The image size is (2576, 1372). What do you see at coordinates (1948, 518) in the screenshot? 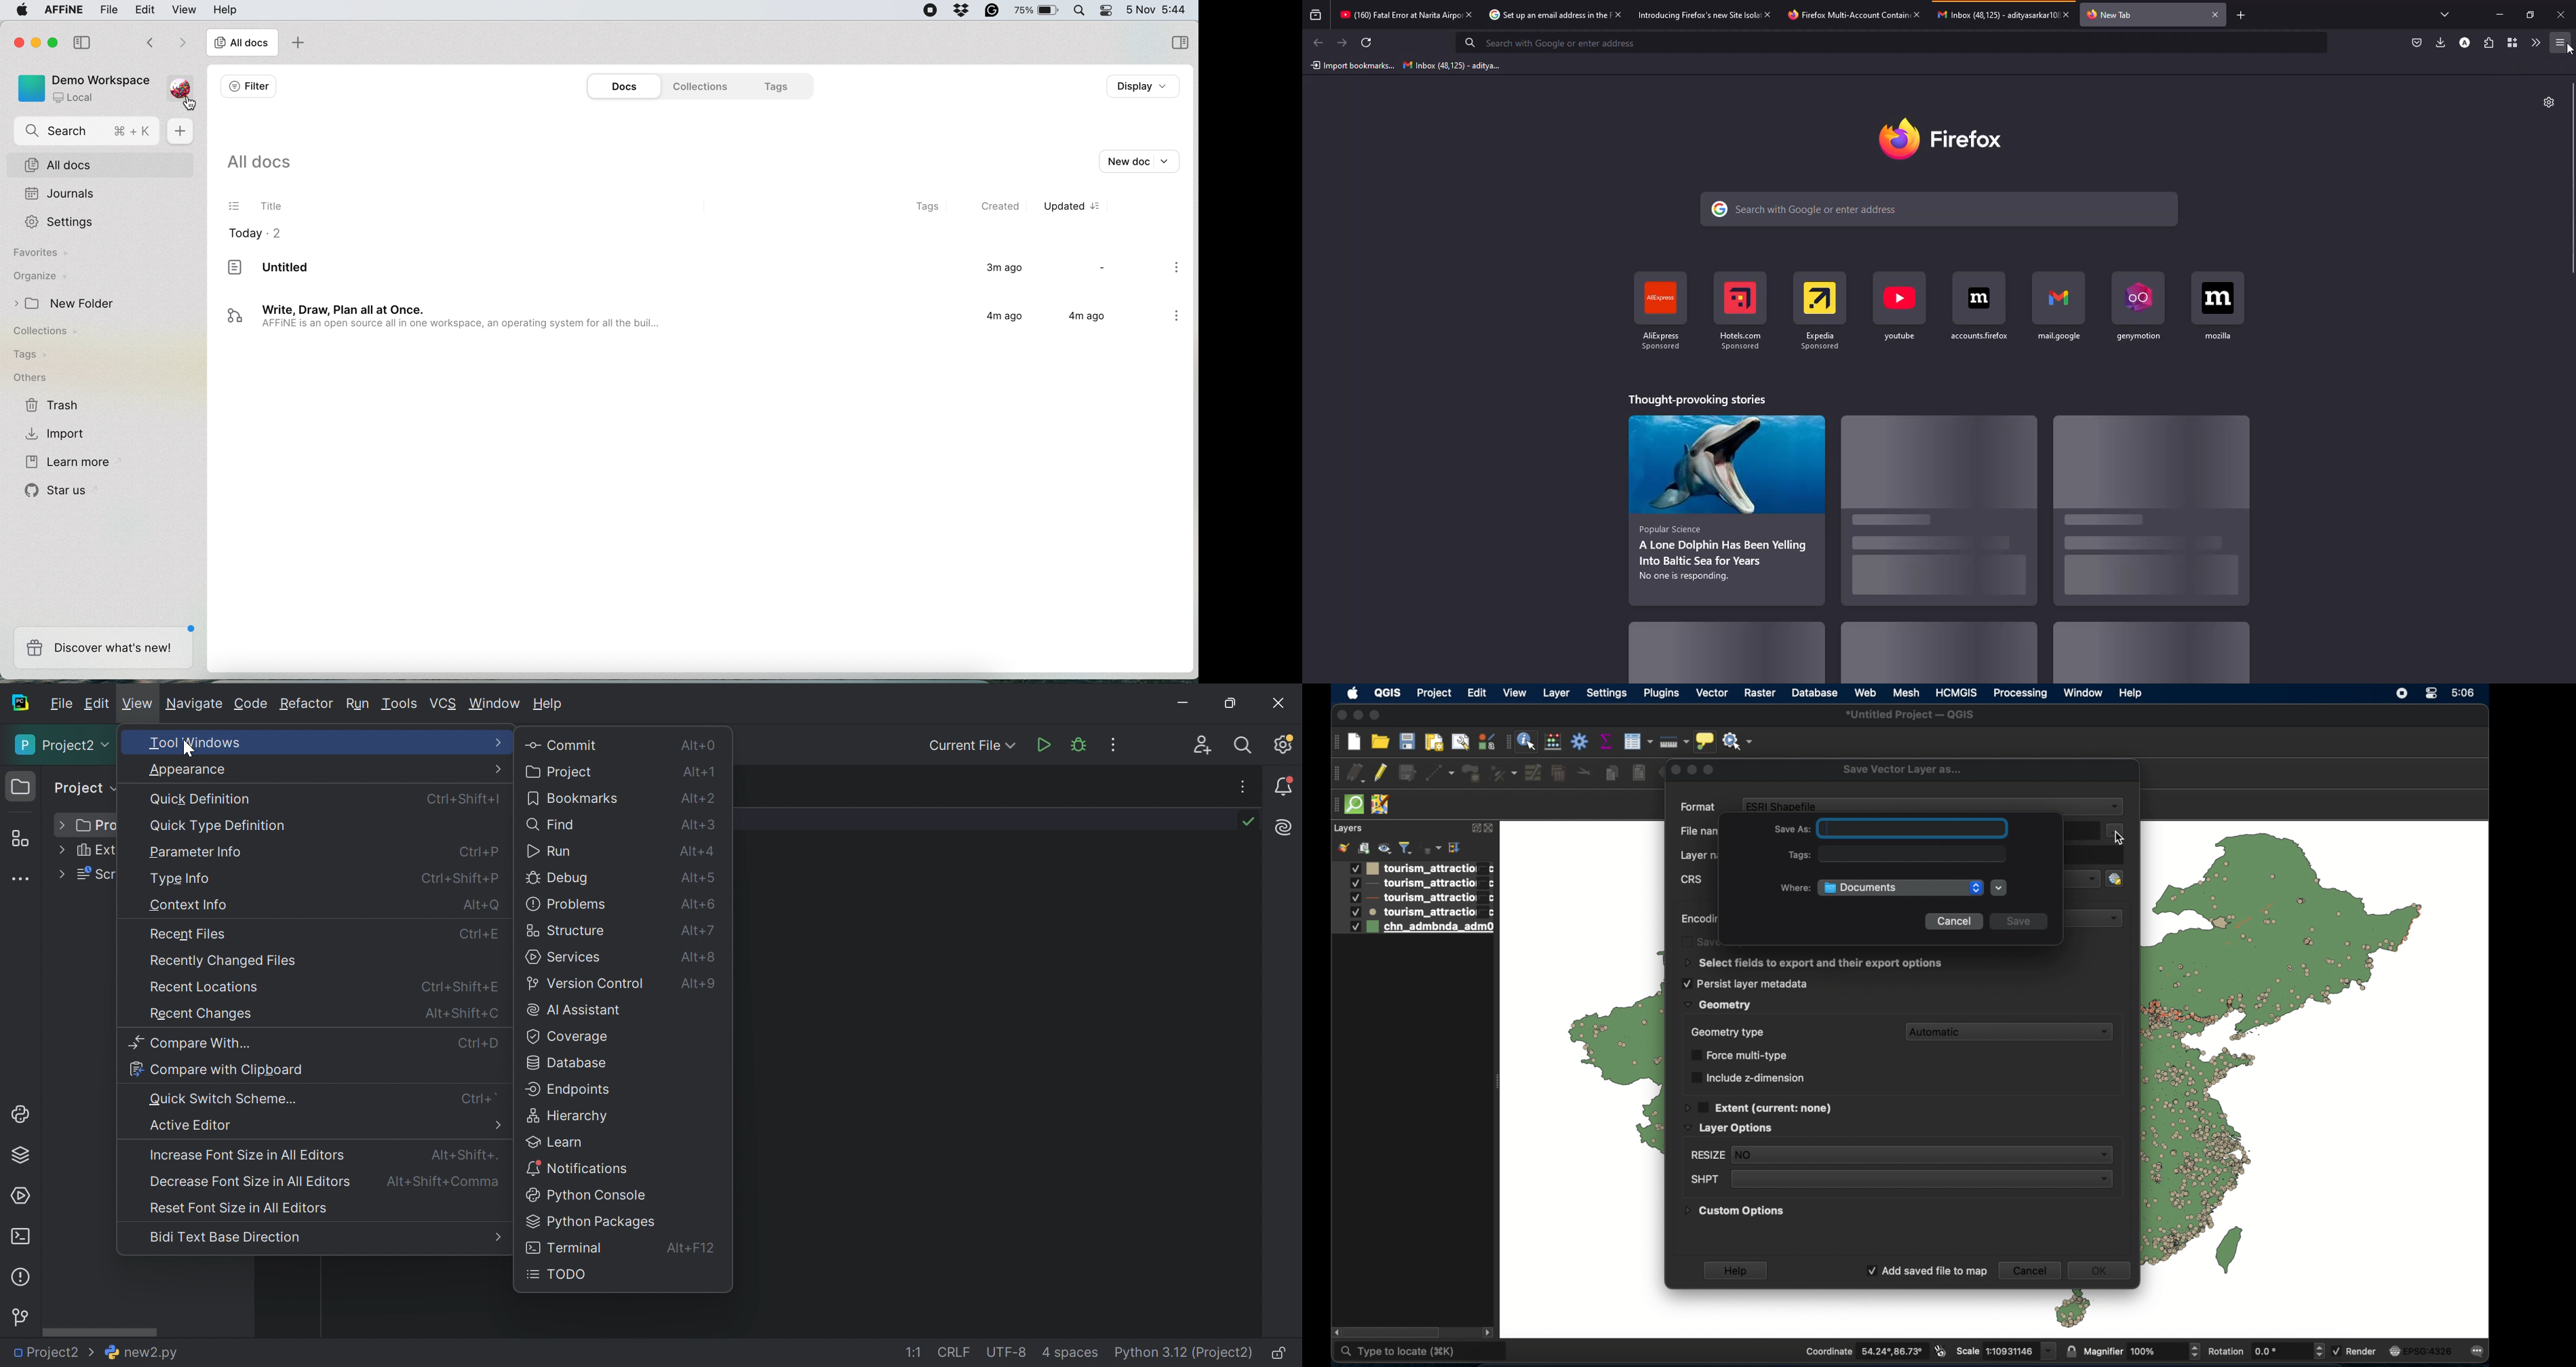
I see `stories` at bounding box center [1948, 518].